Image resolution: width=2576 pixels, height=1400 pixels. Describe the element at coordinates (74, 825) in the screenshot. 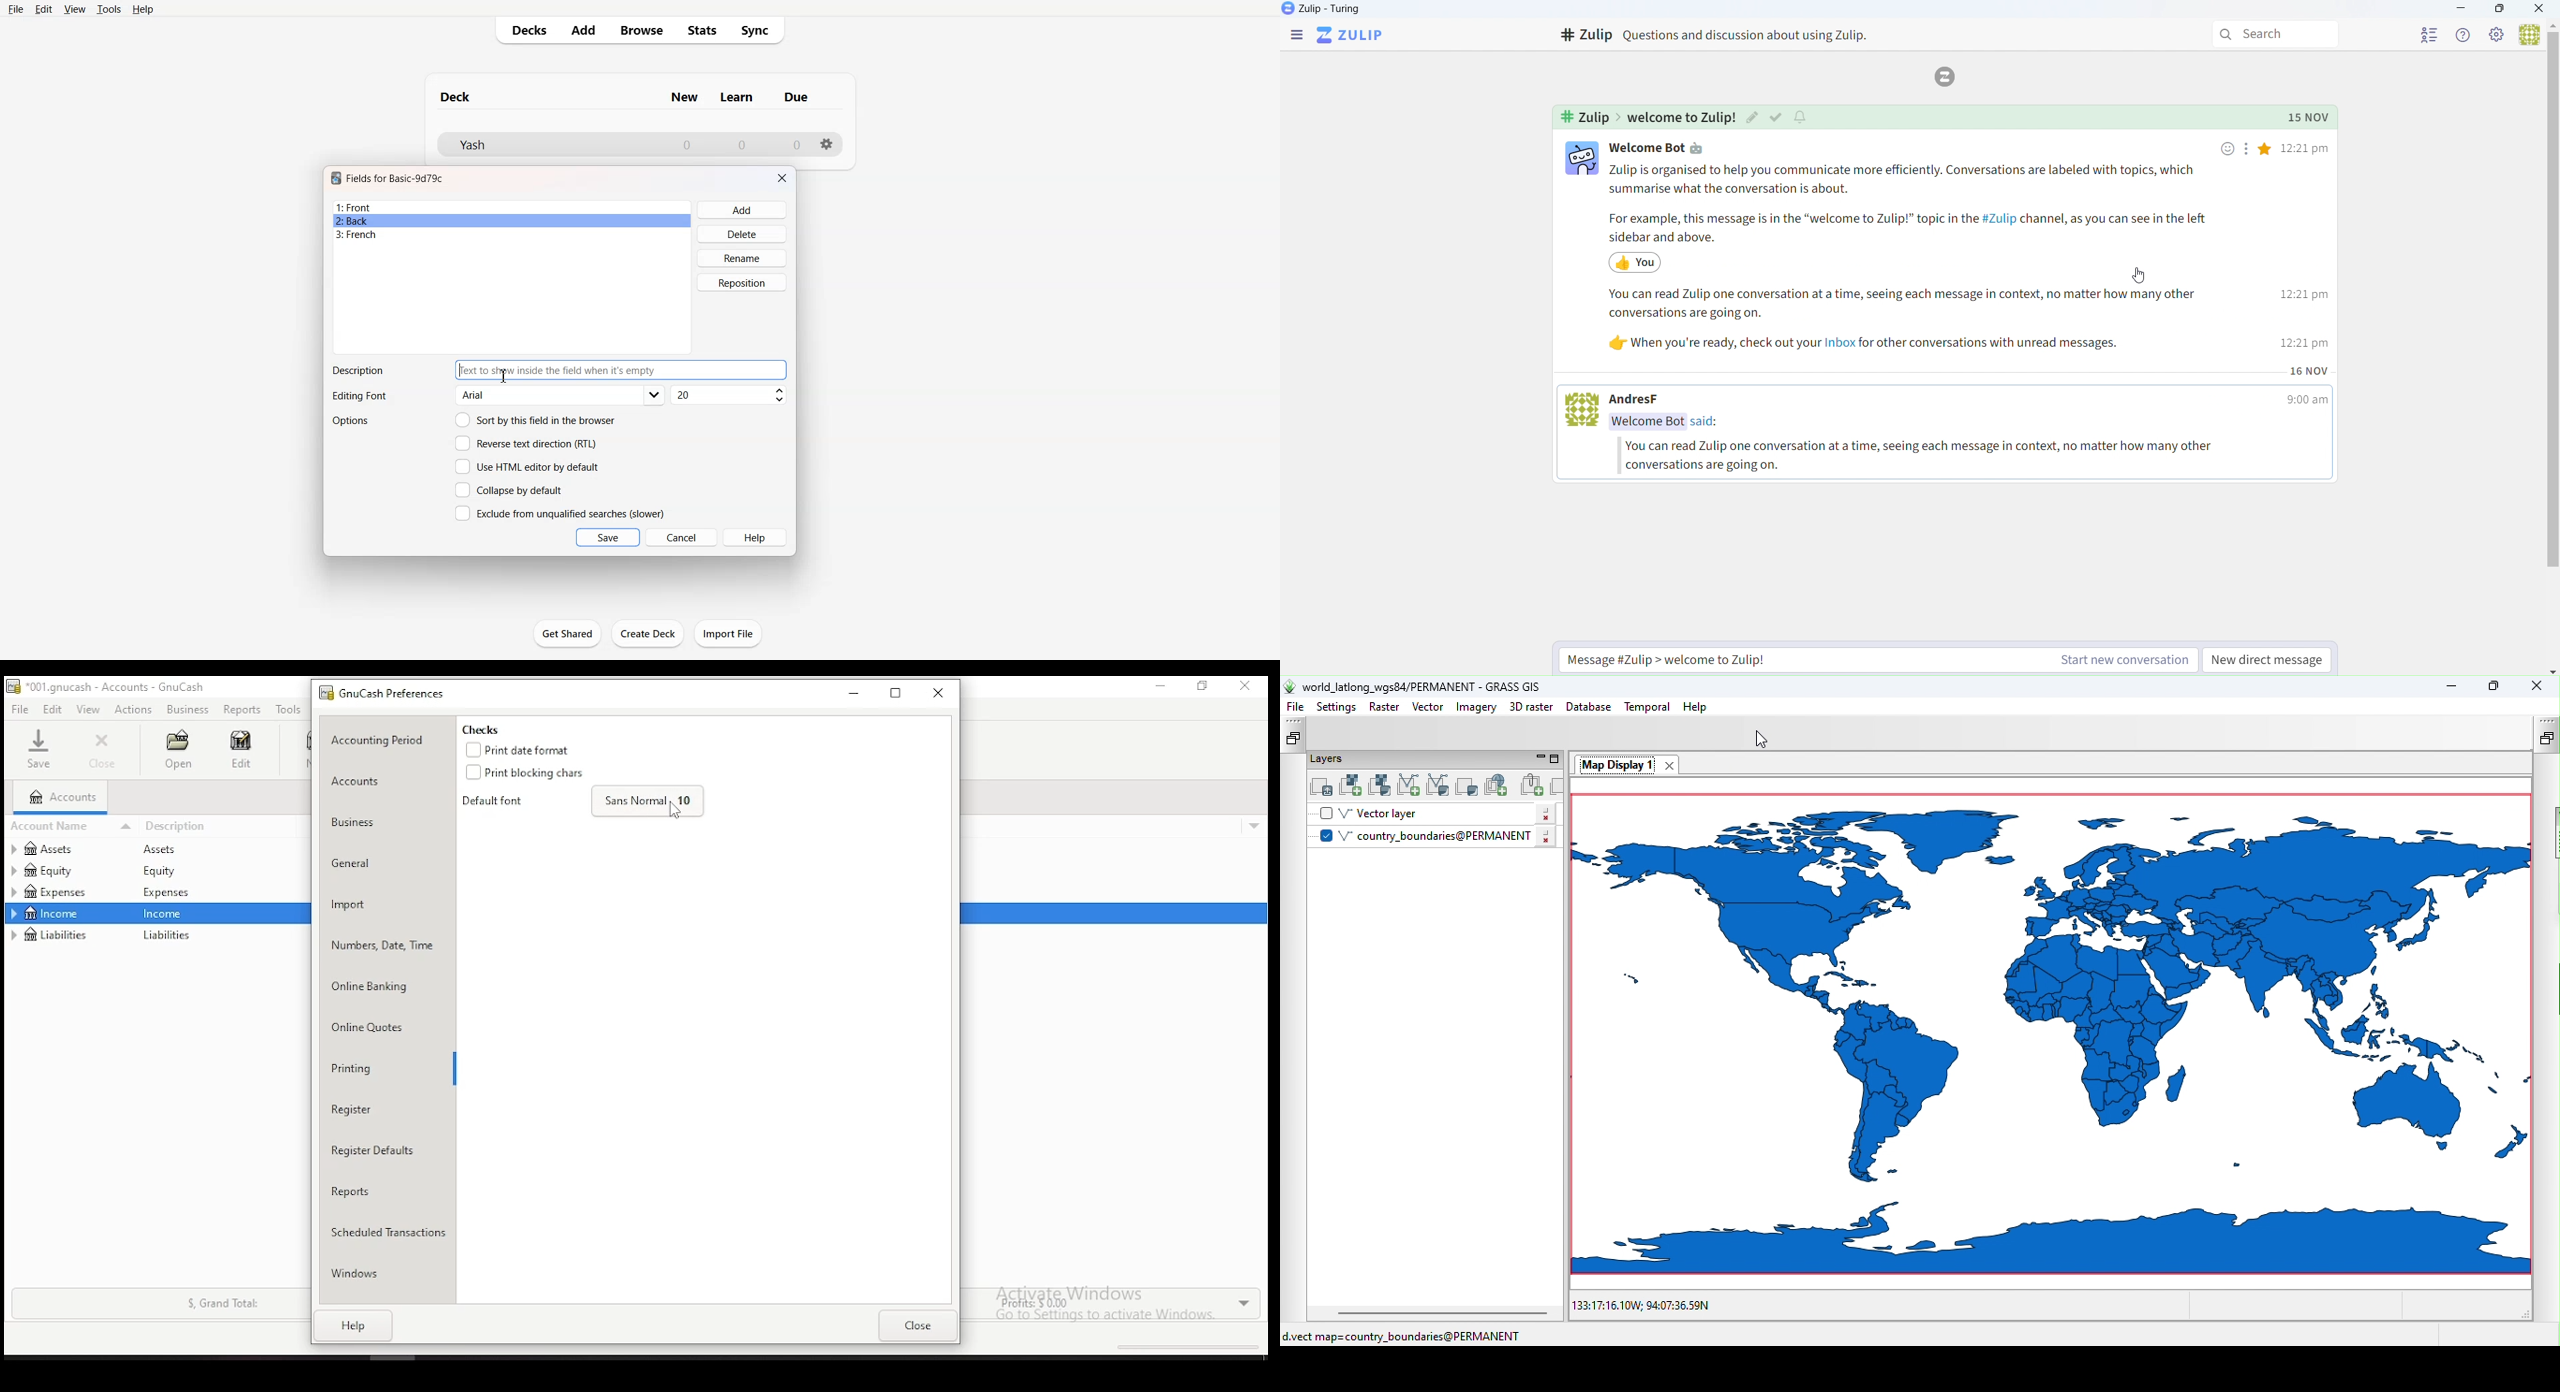

I see `account name` at that location.